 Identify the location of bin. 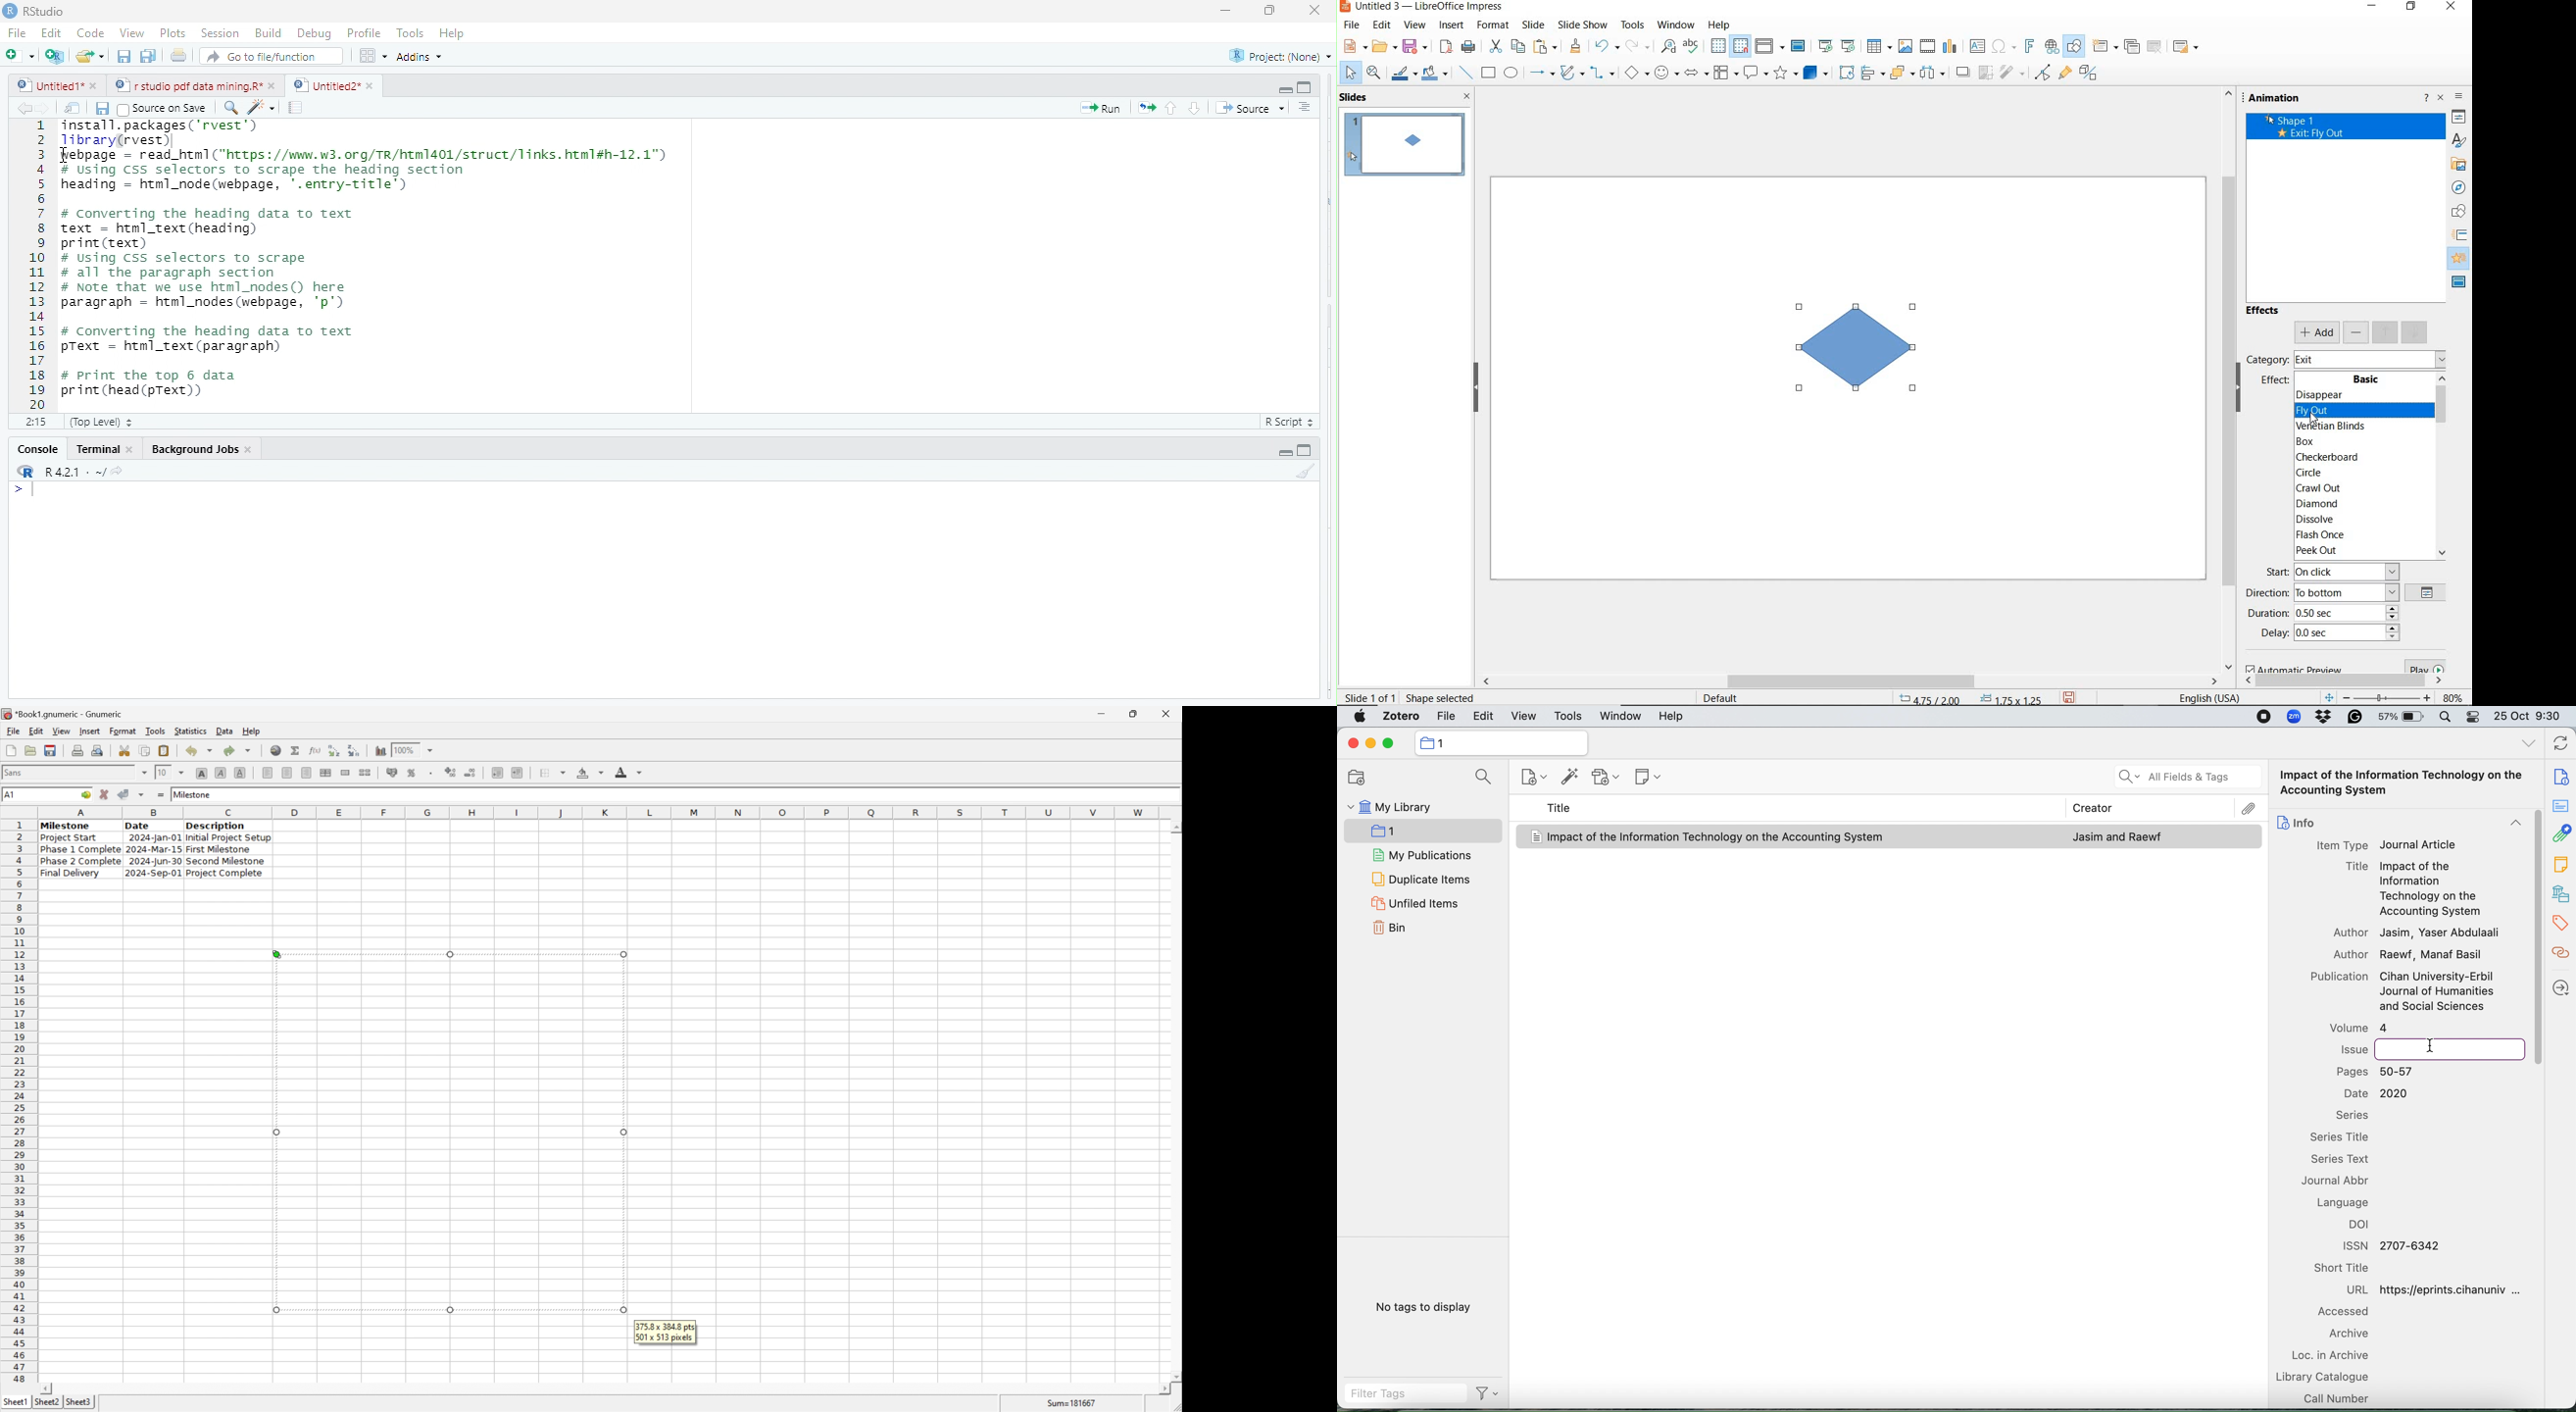
(1390, 929).